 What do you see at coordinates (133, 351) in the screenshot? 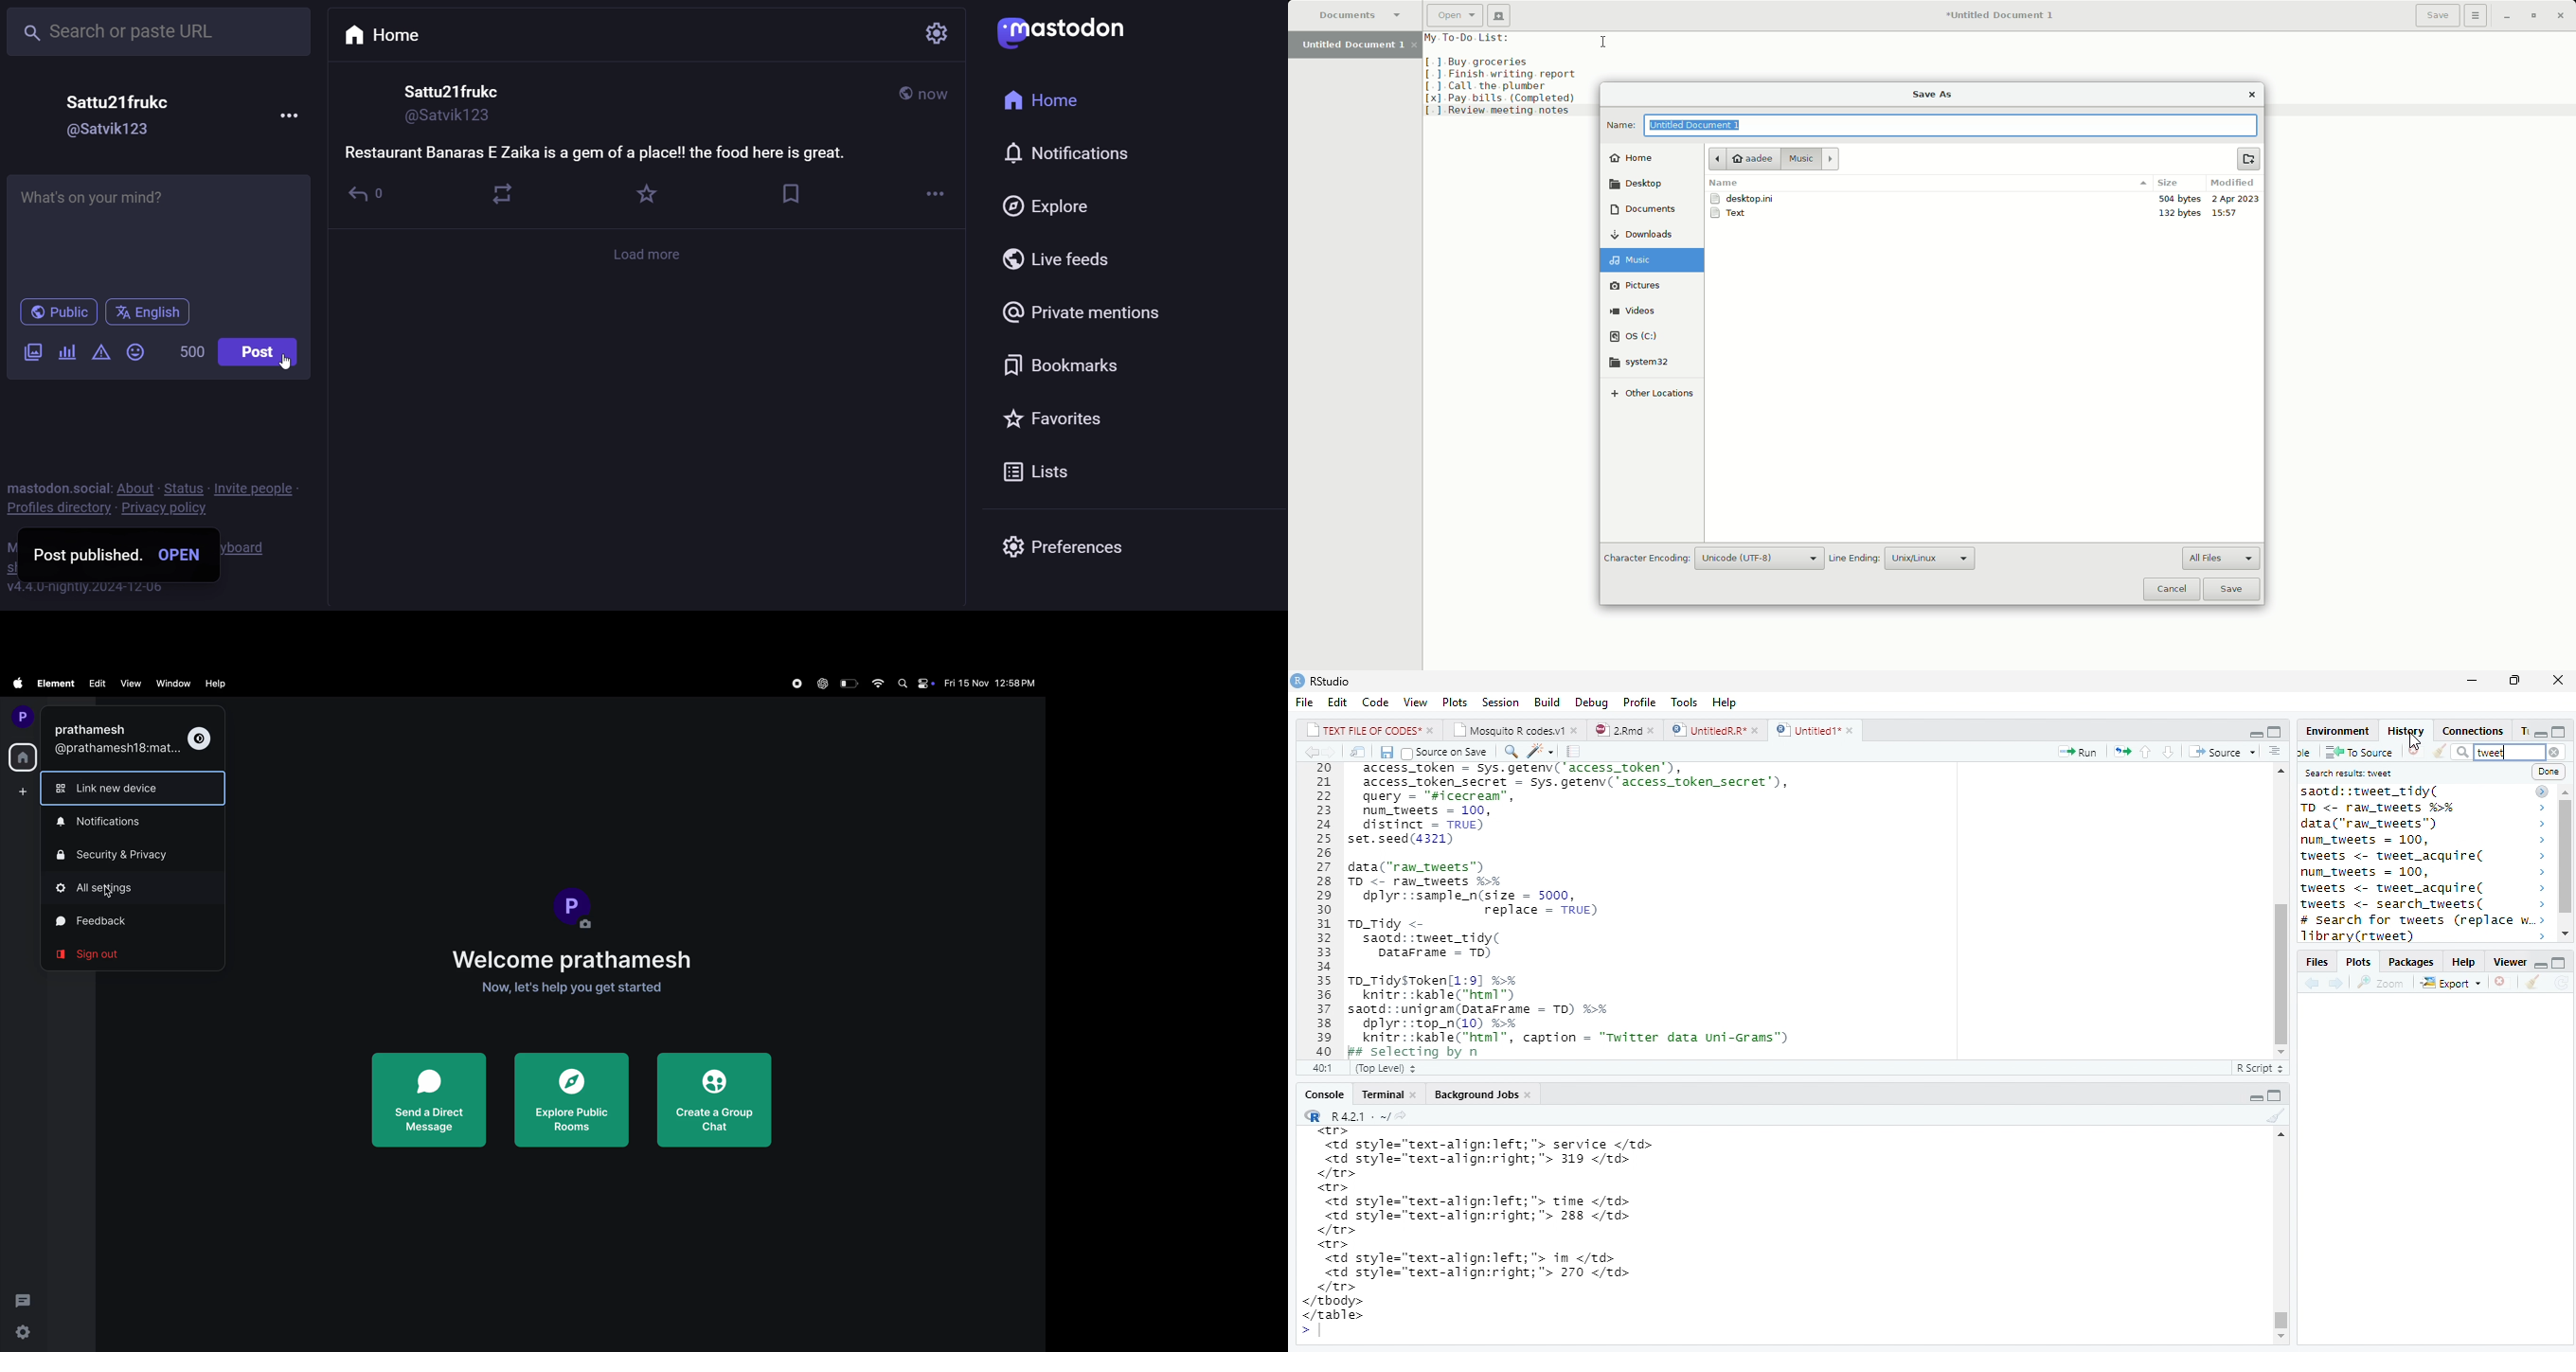
I see `emoji` at bounding box center [133, 351].